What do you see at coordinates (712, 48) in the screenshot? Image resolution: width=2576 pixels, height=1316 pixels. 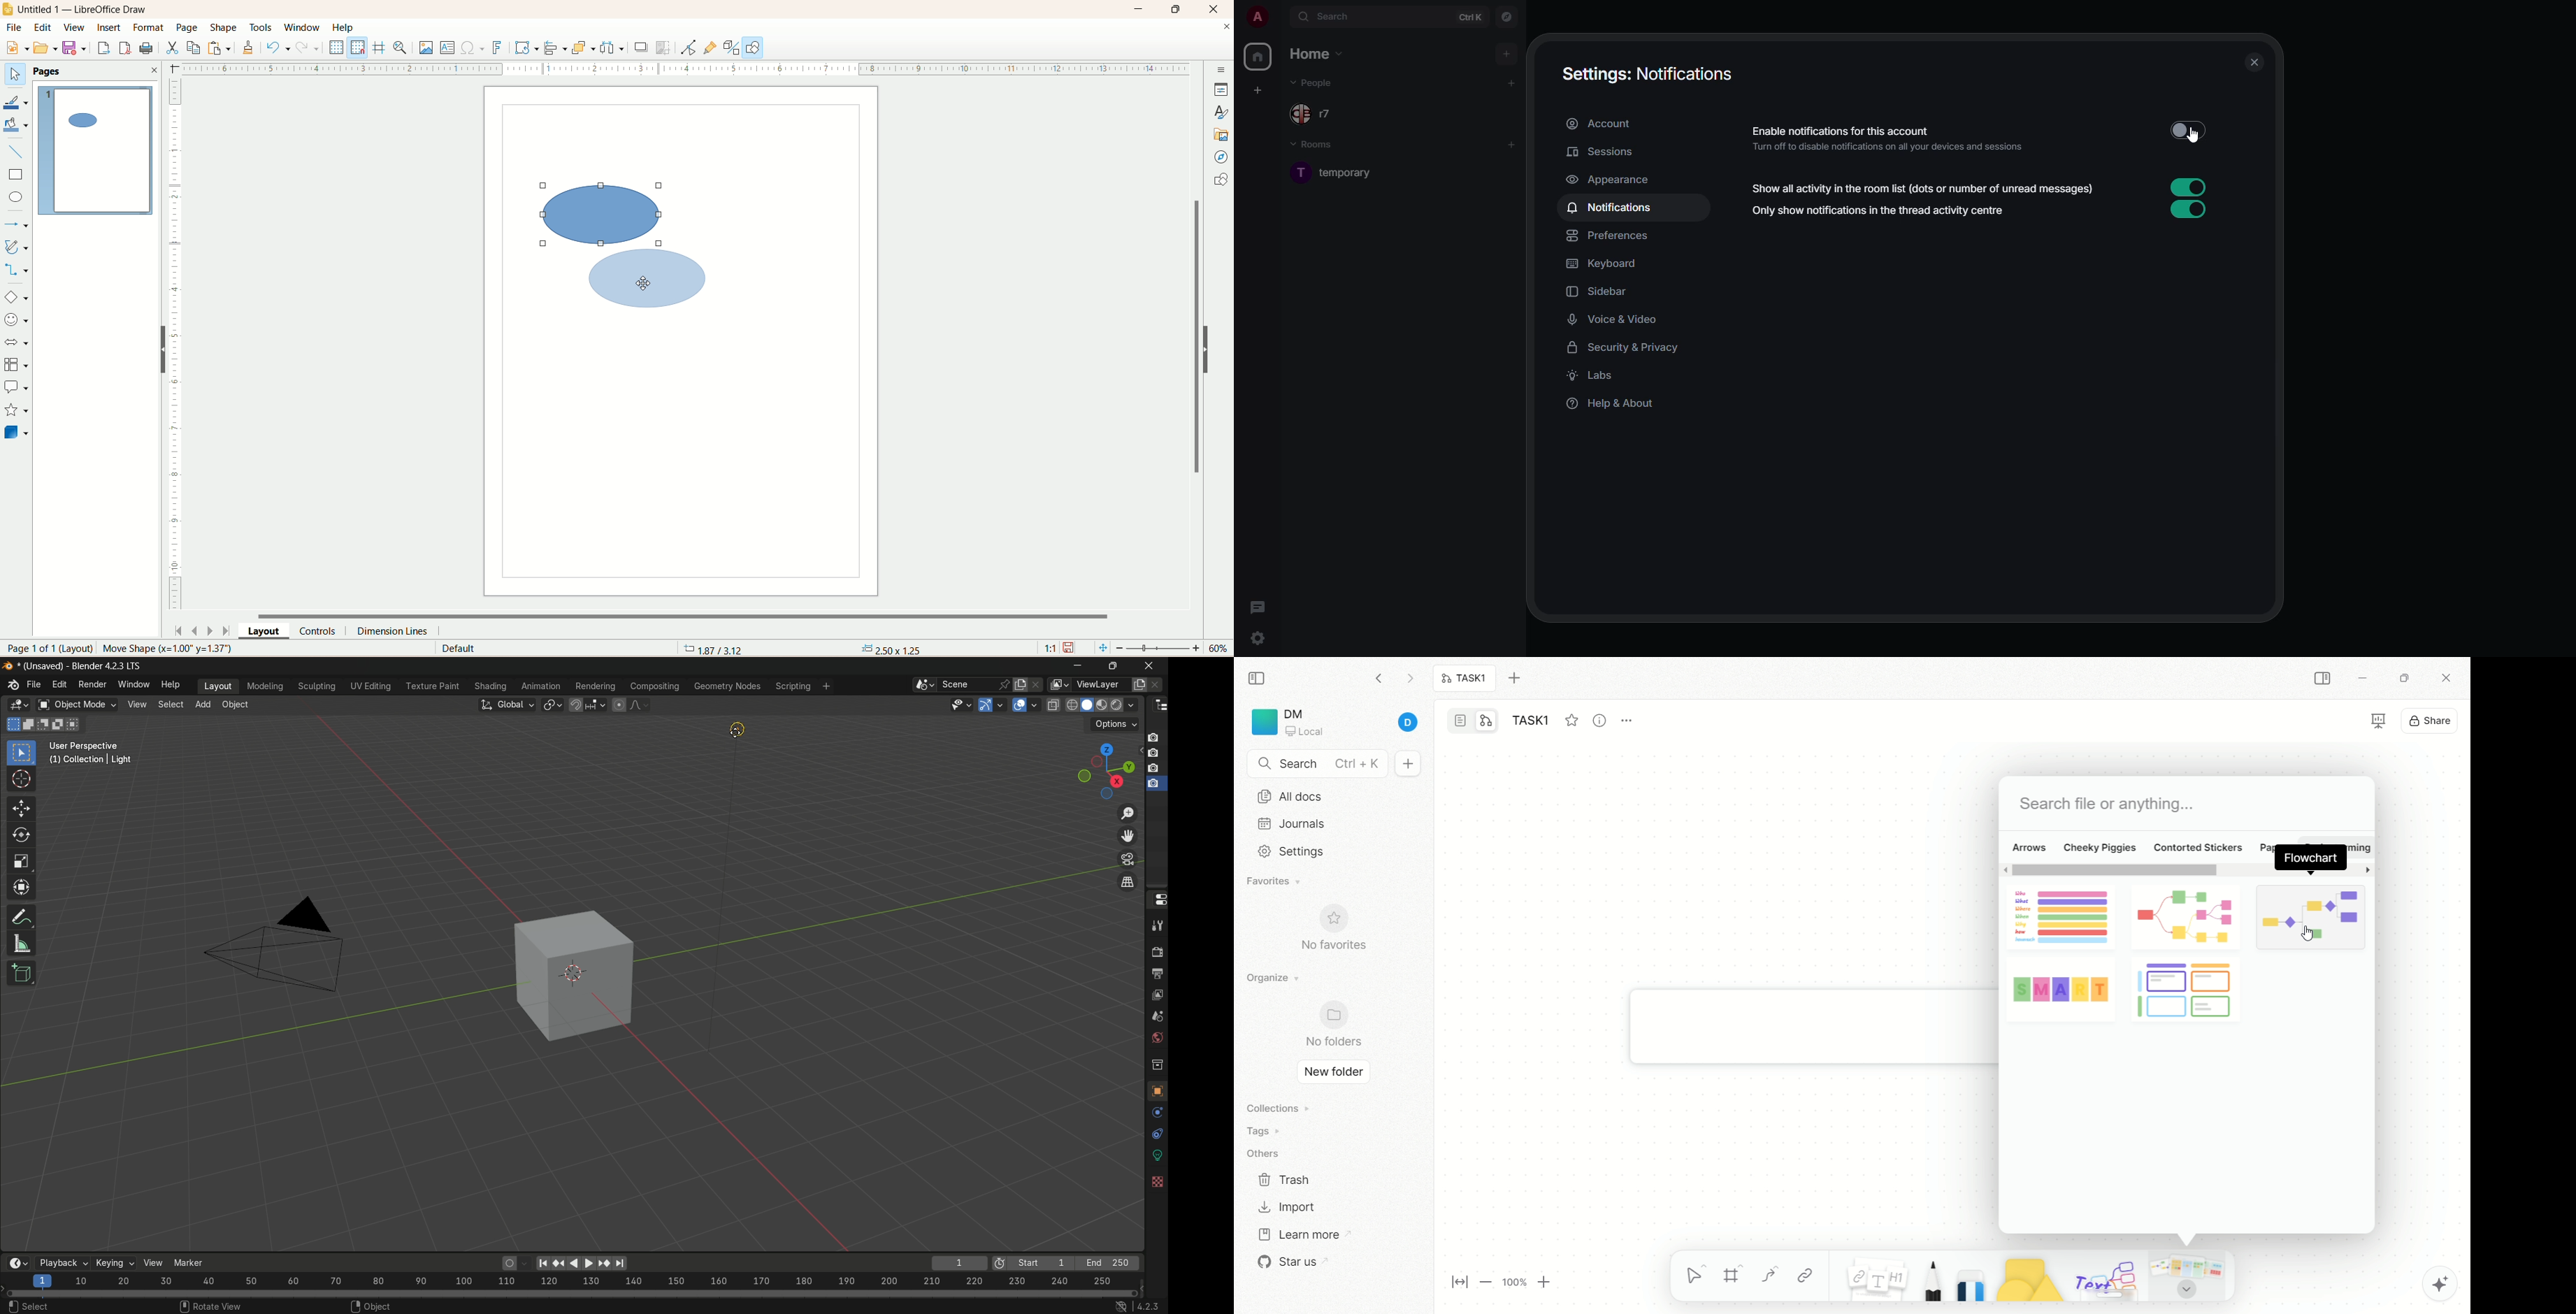 I see `gluepoint function` at bounding box center [712, 48].